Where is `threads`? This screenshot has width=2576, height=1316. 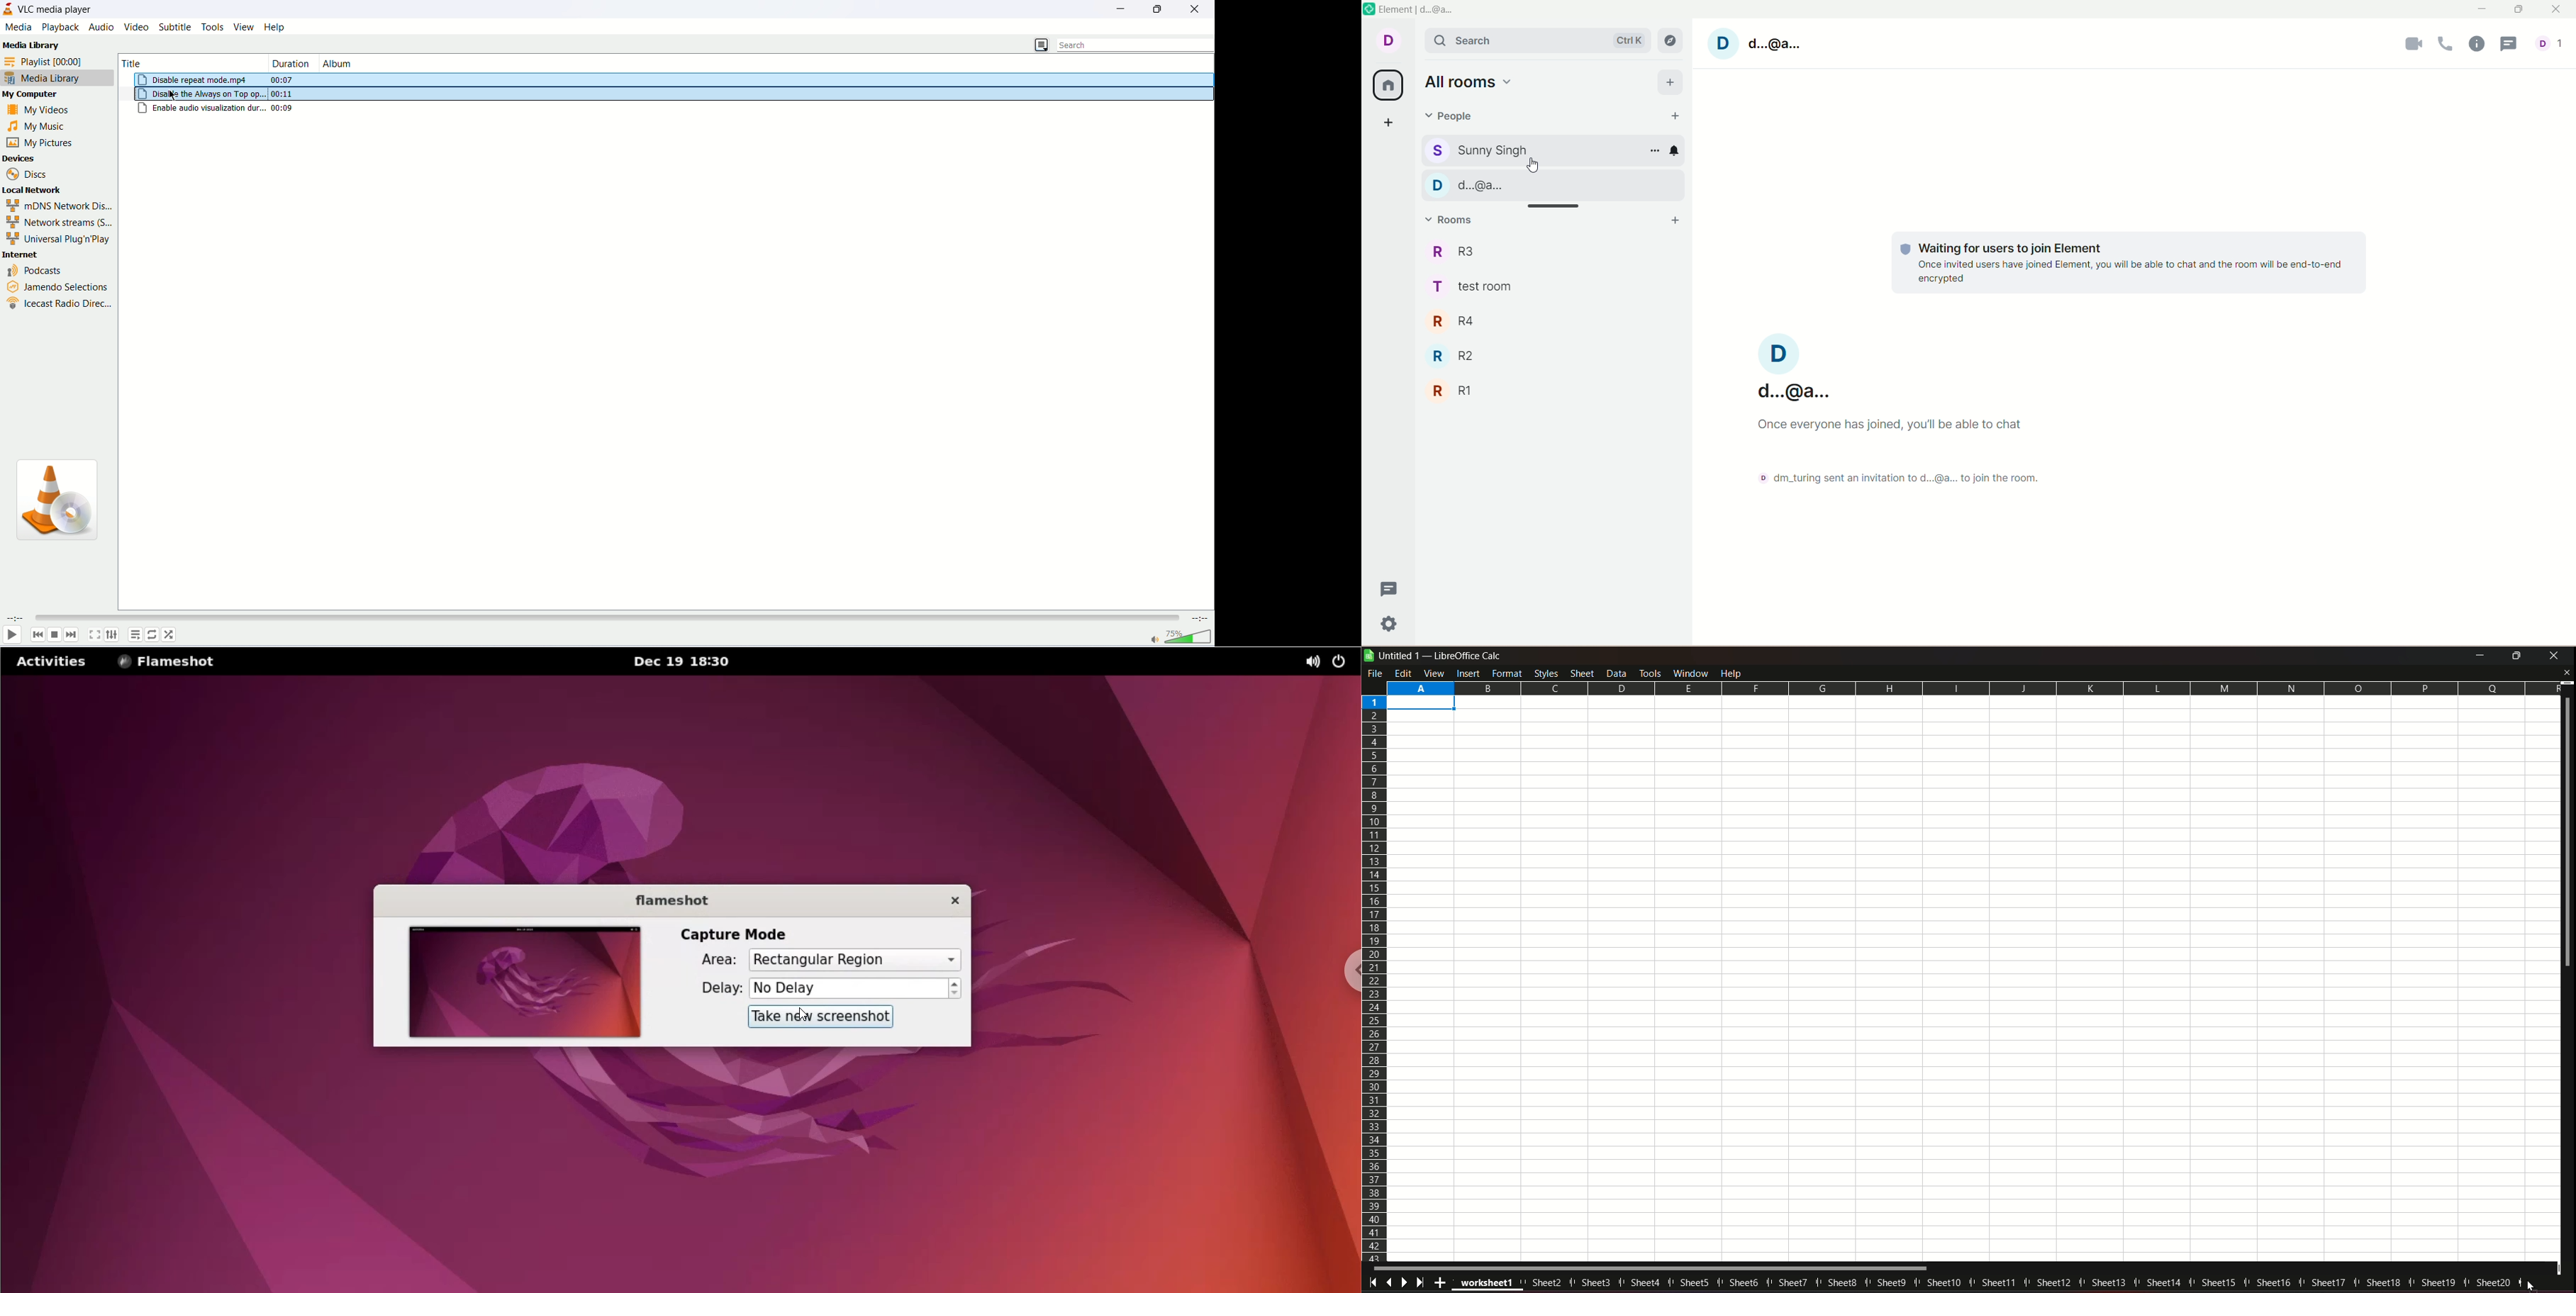
threads is located at coordinates (1389, 588).